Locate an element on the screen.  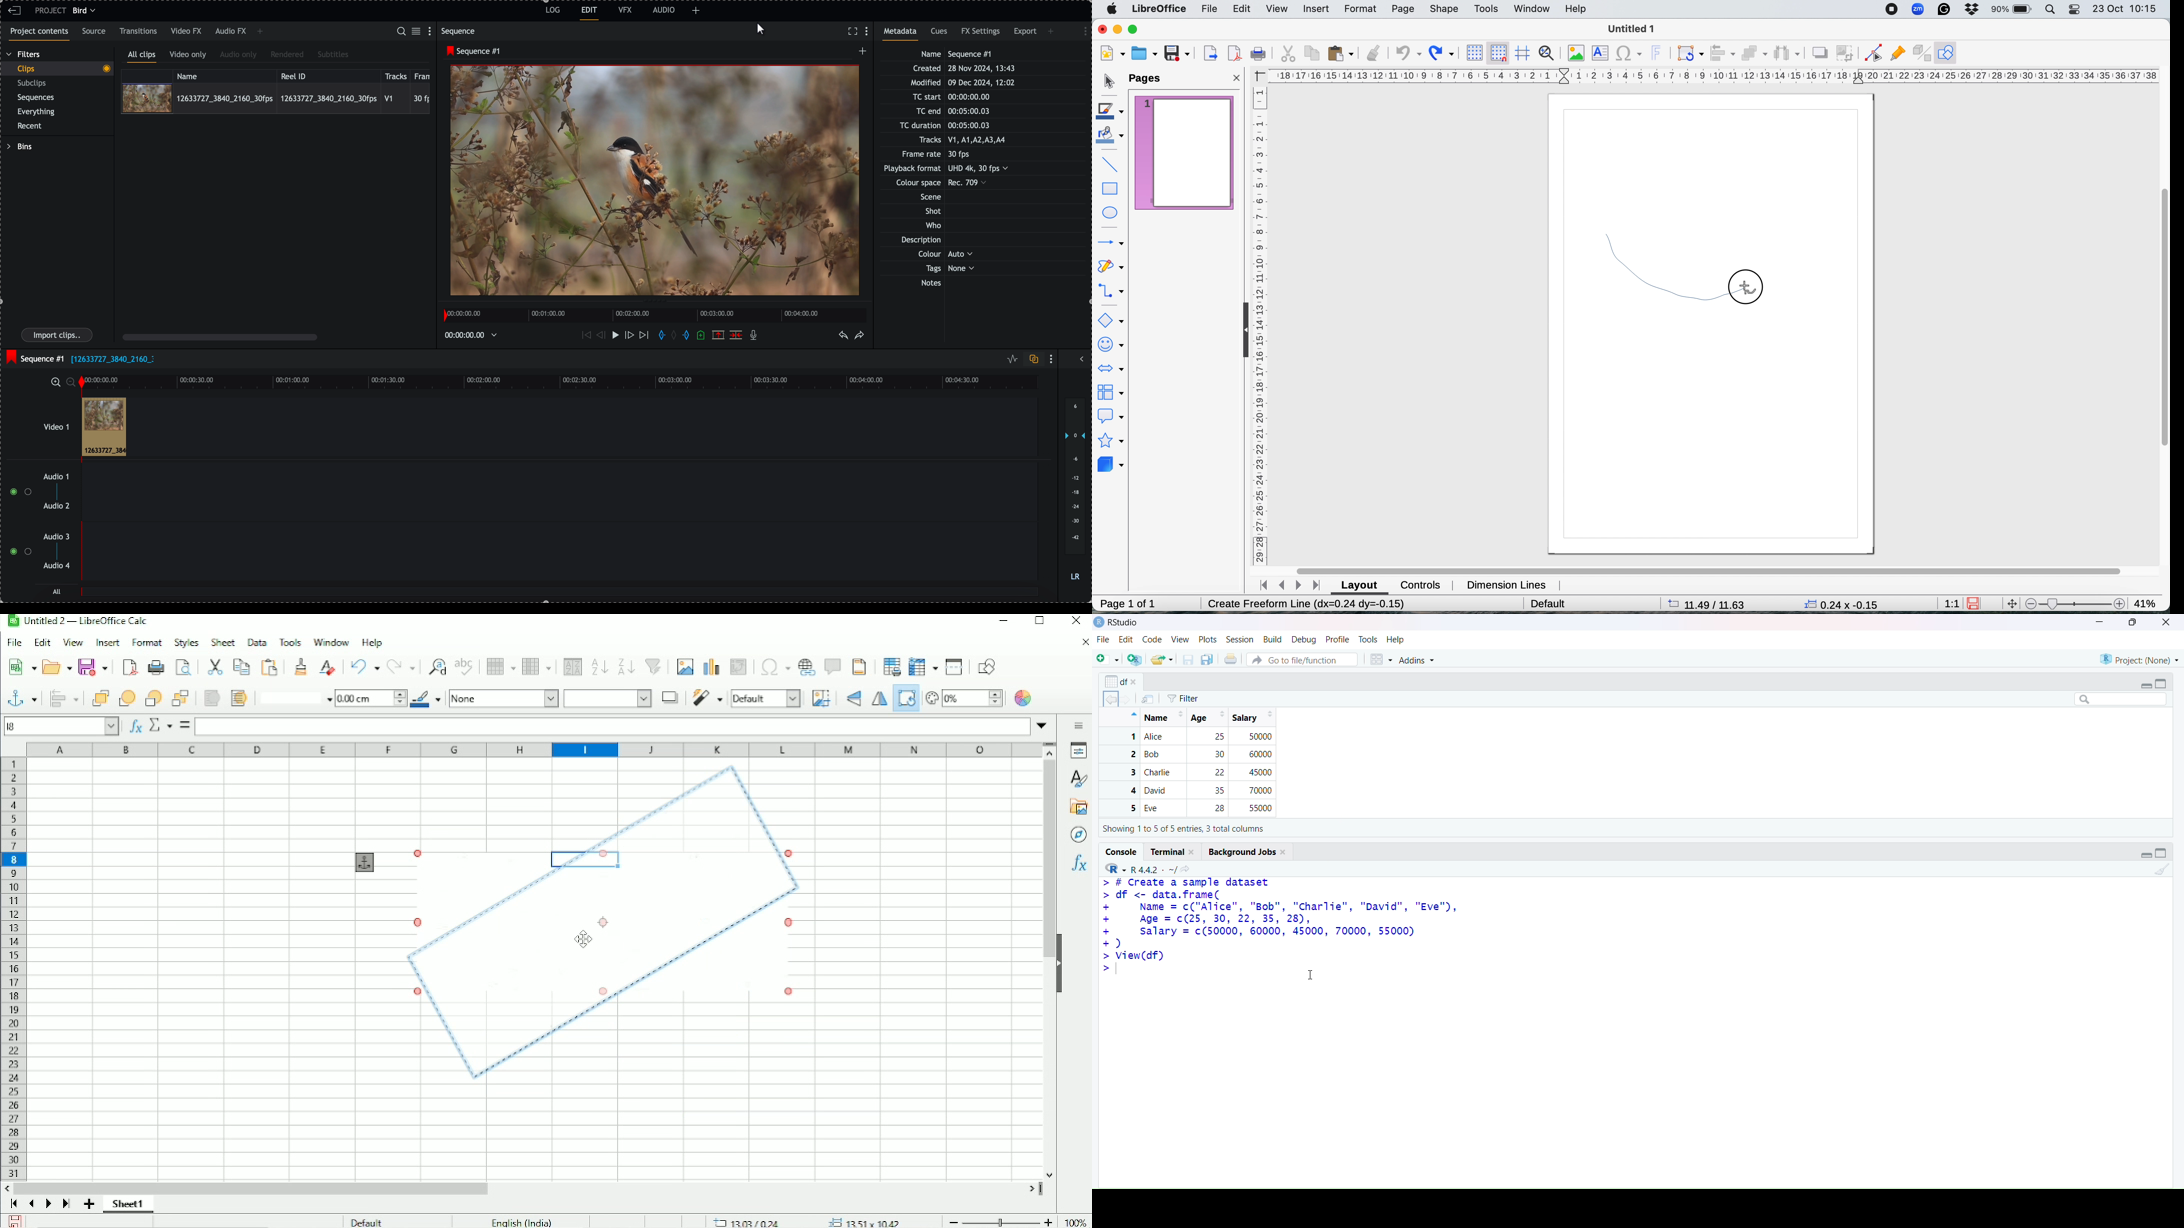
show/hide full audio mix is located at coordinates (1080, 358).